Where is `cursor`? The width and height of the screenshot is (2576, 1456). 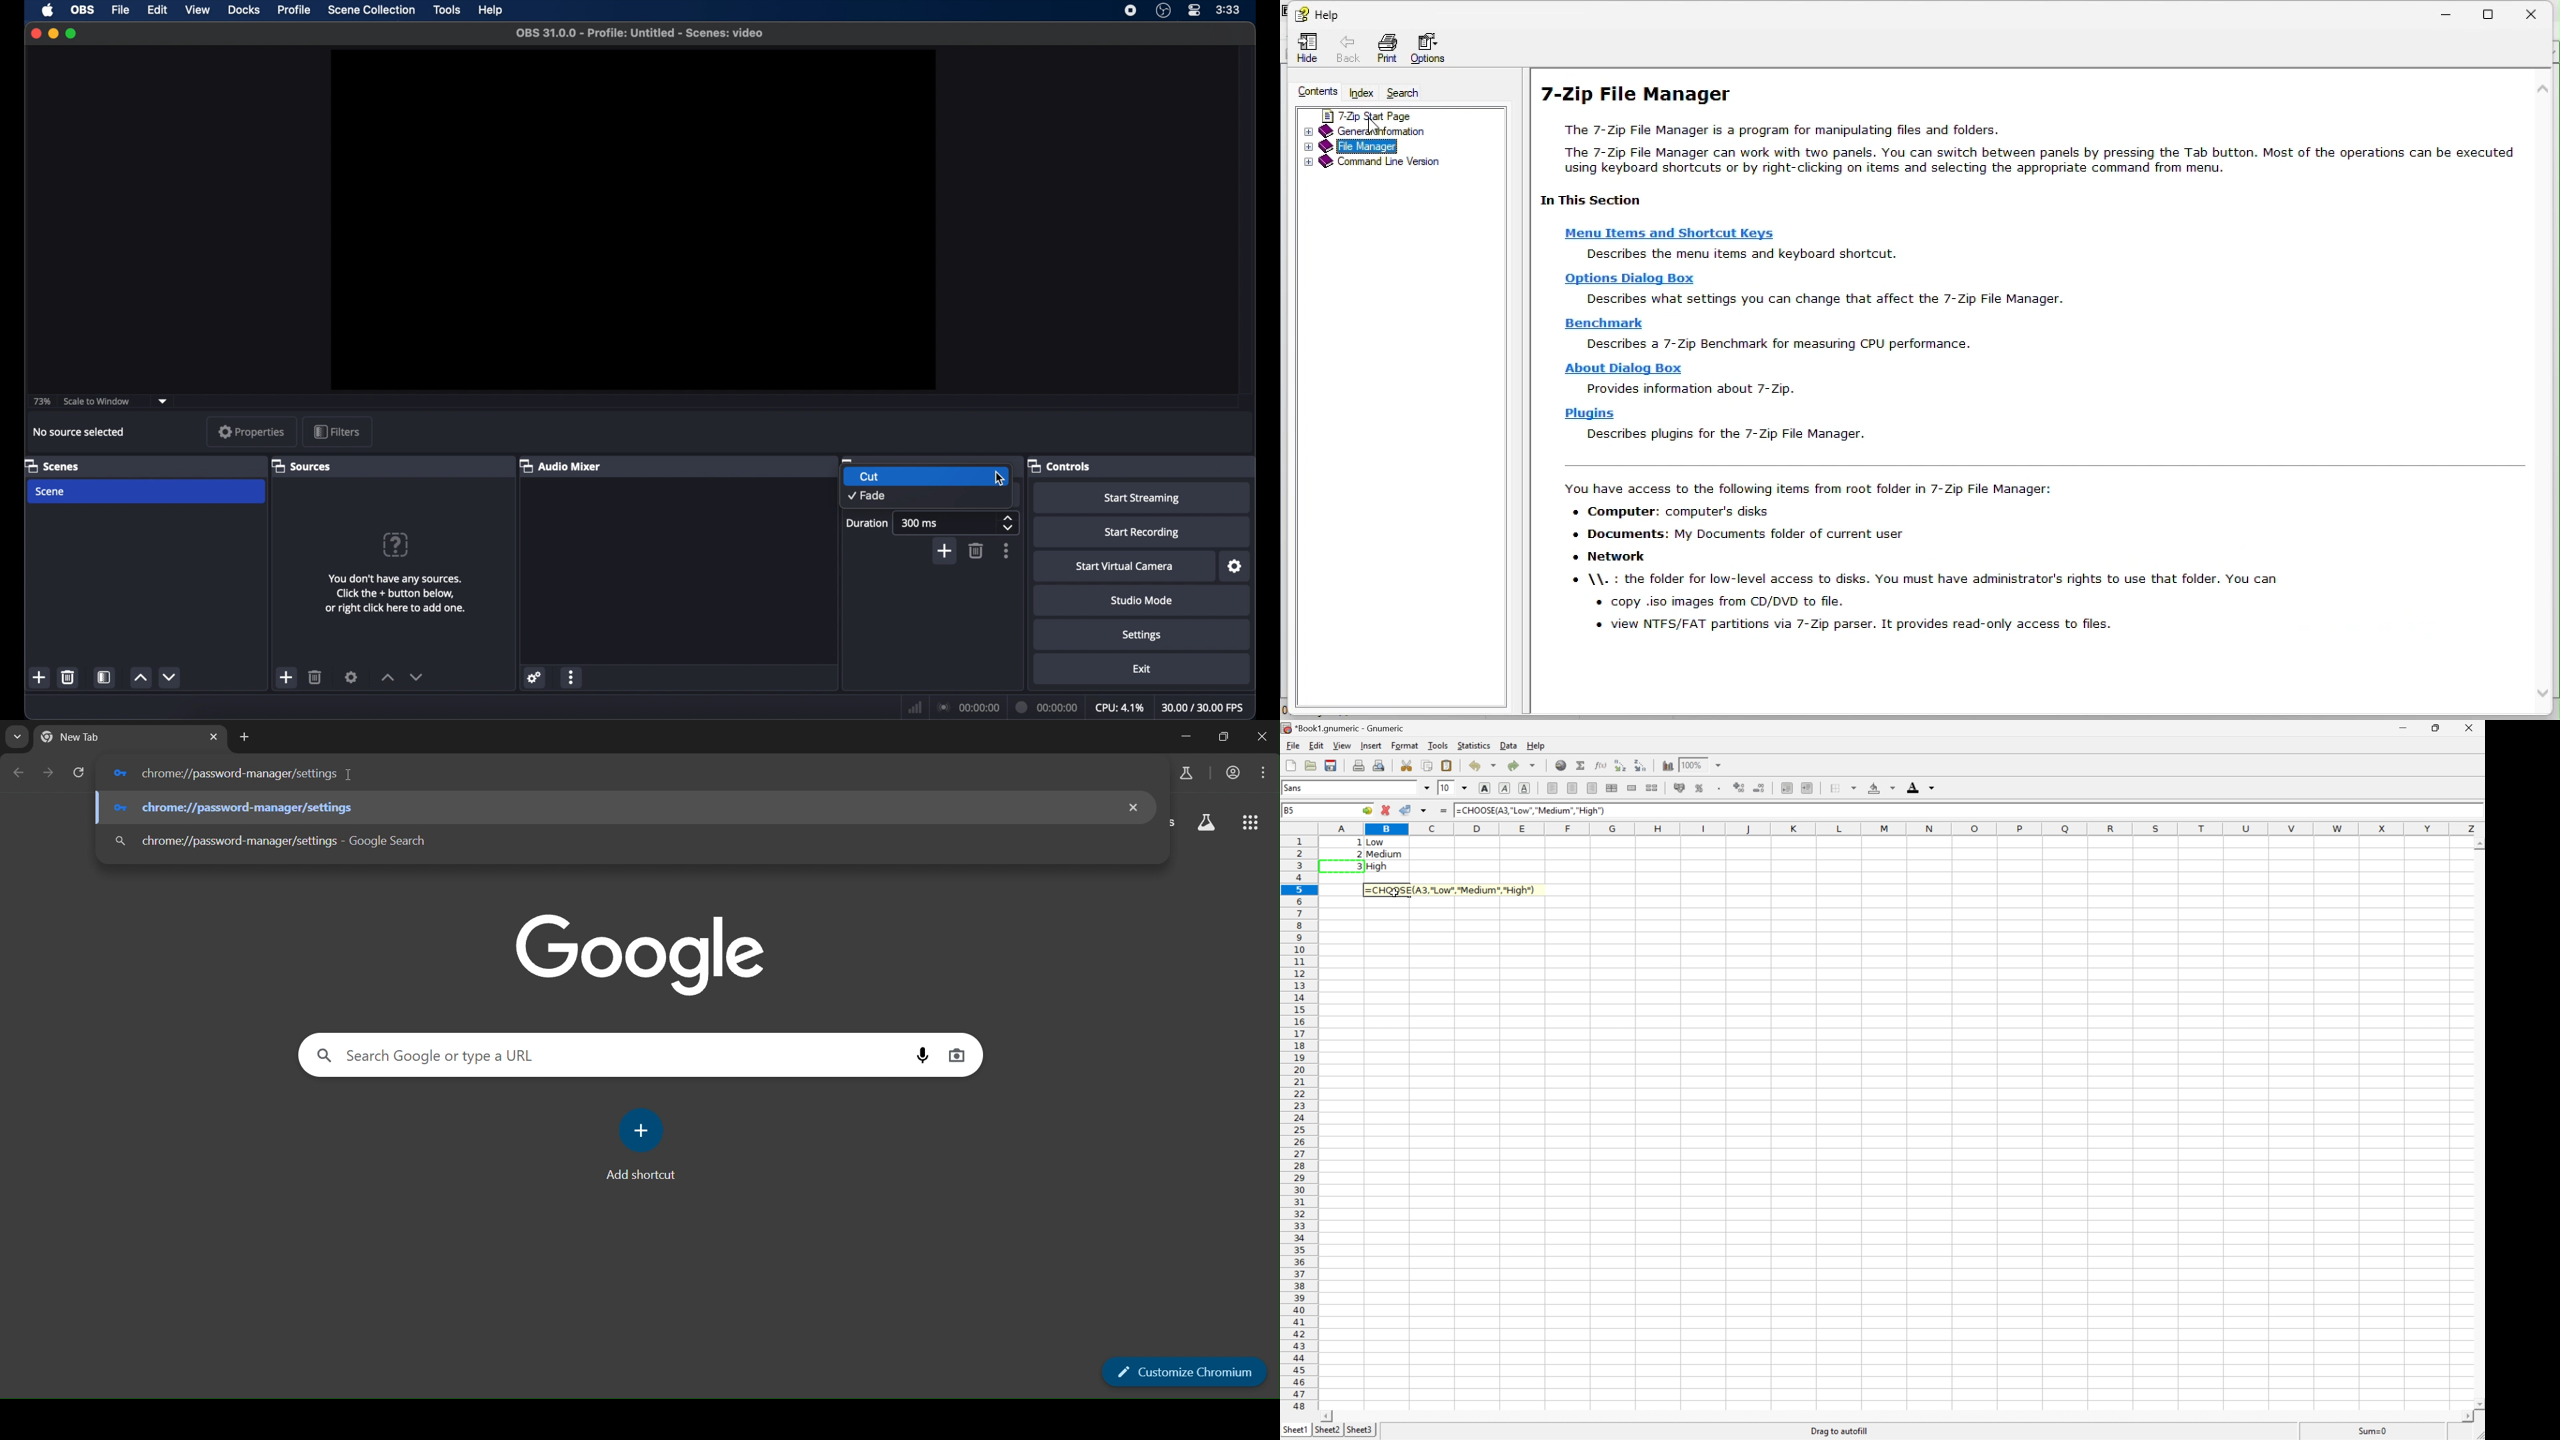 cursor is located at coordinates (1378, 126).